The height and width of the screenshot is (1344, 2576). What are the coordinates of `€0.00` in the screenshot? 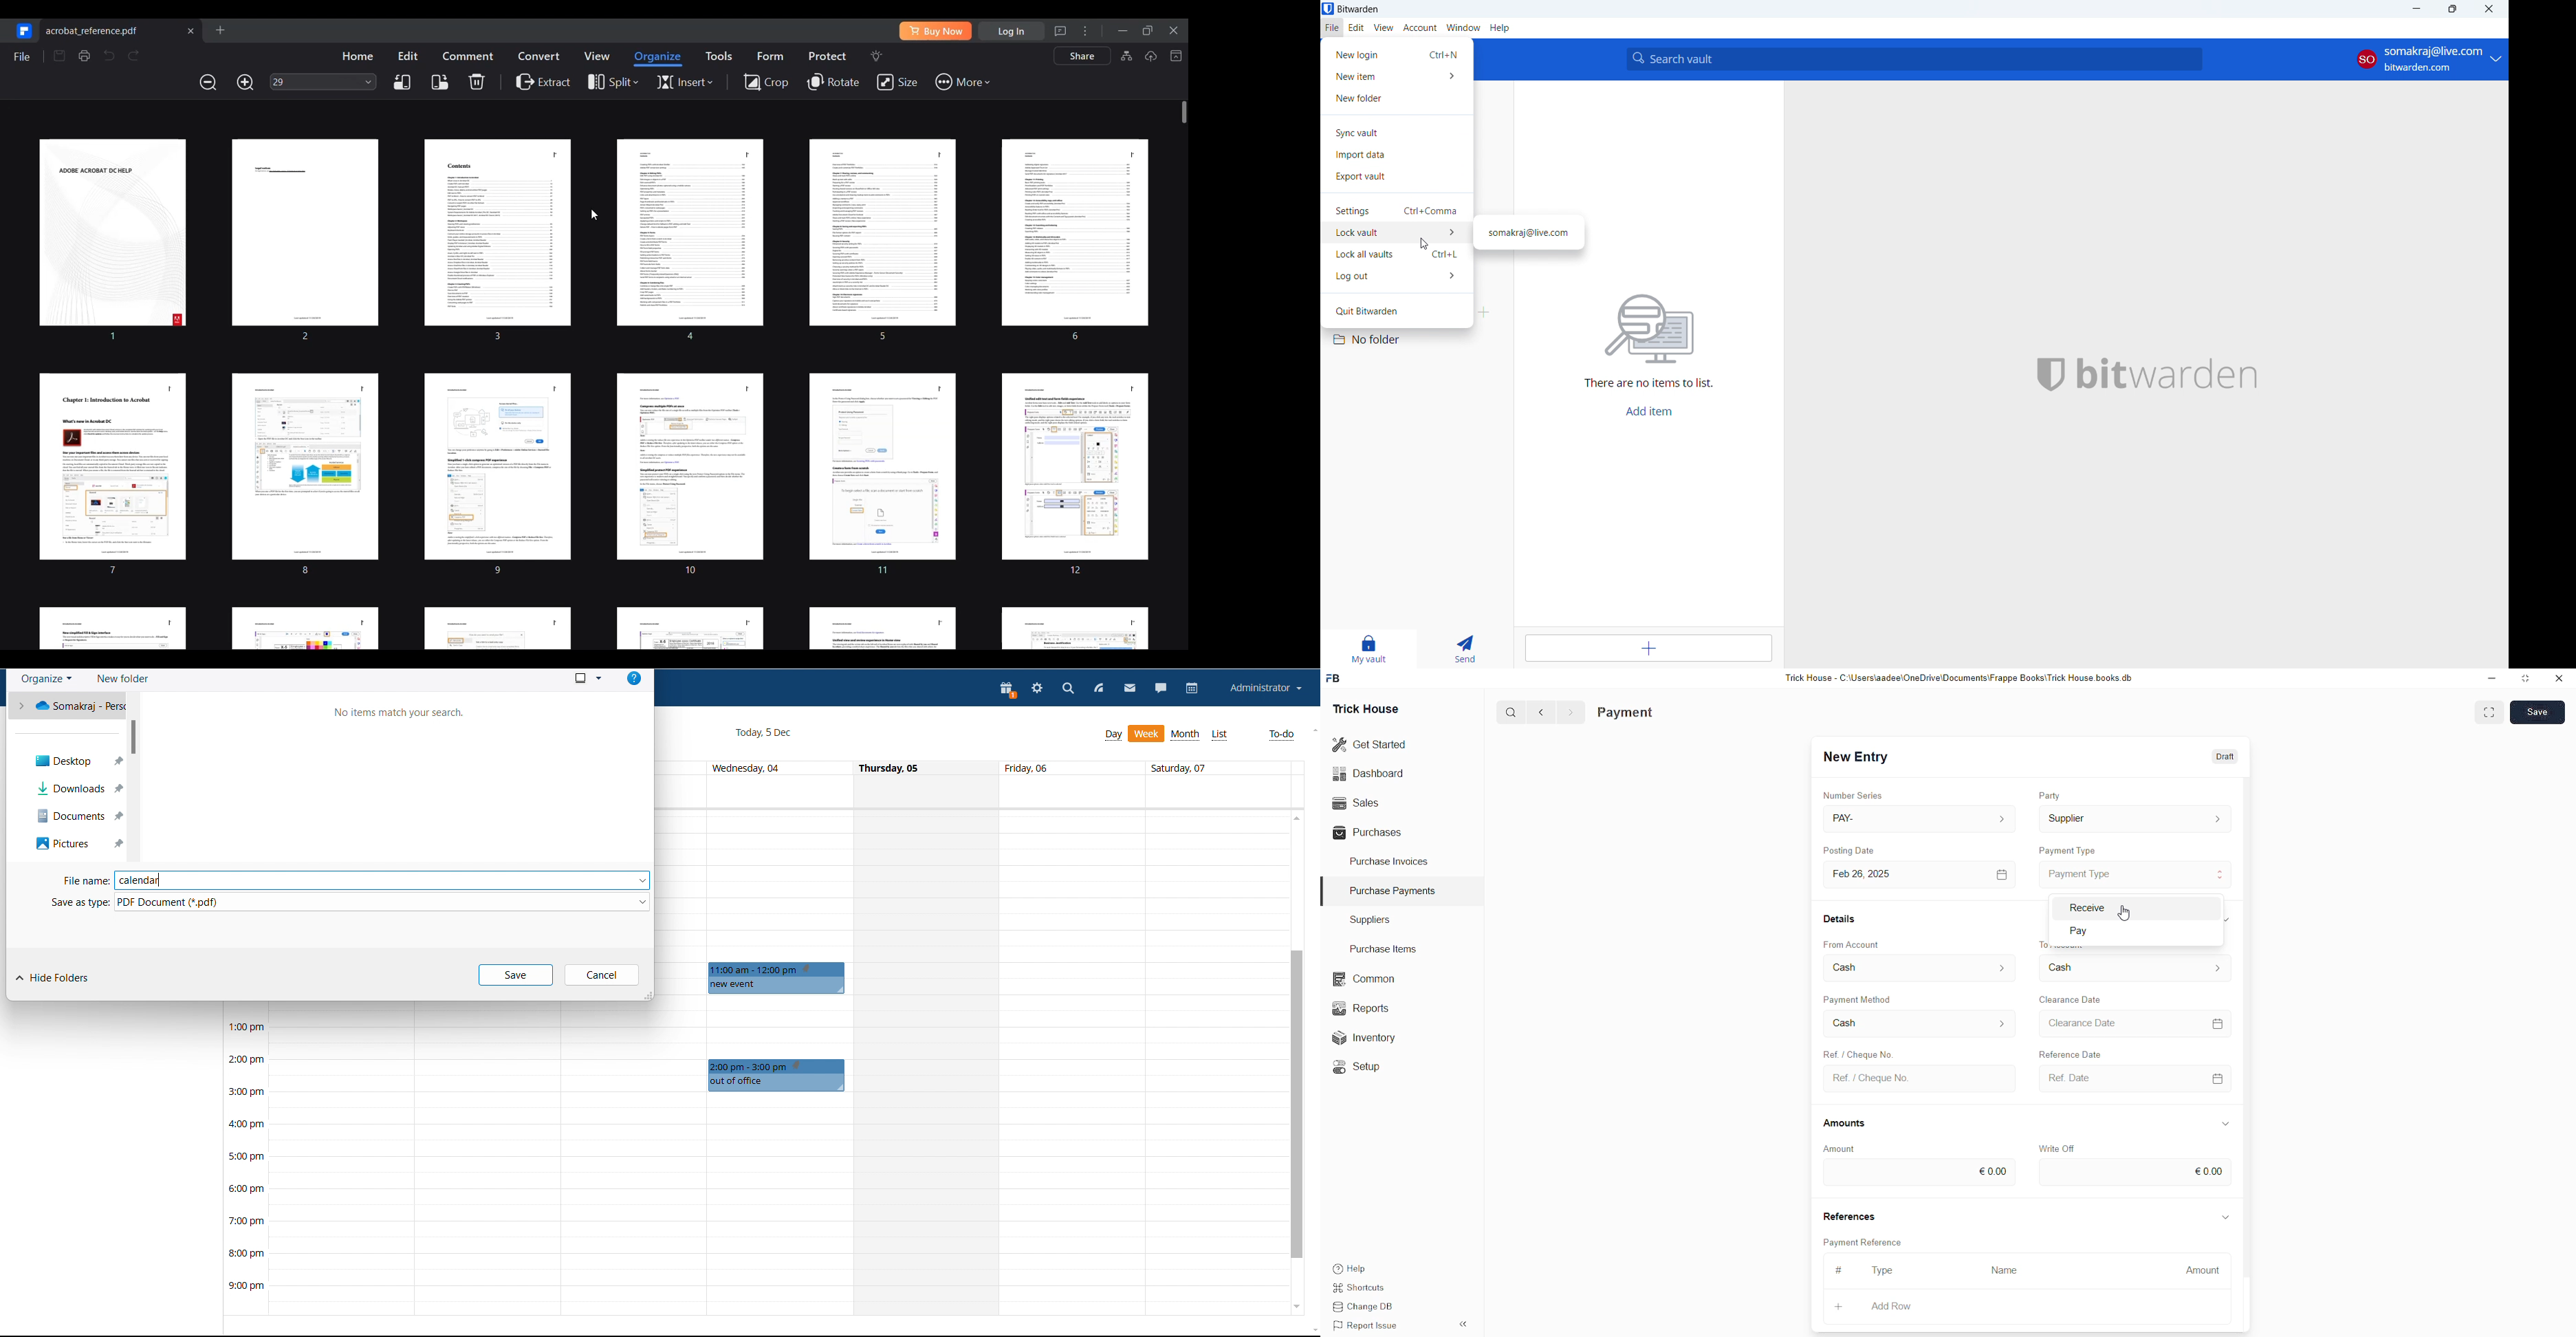 It's located at (1918, 1173).